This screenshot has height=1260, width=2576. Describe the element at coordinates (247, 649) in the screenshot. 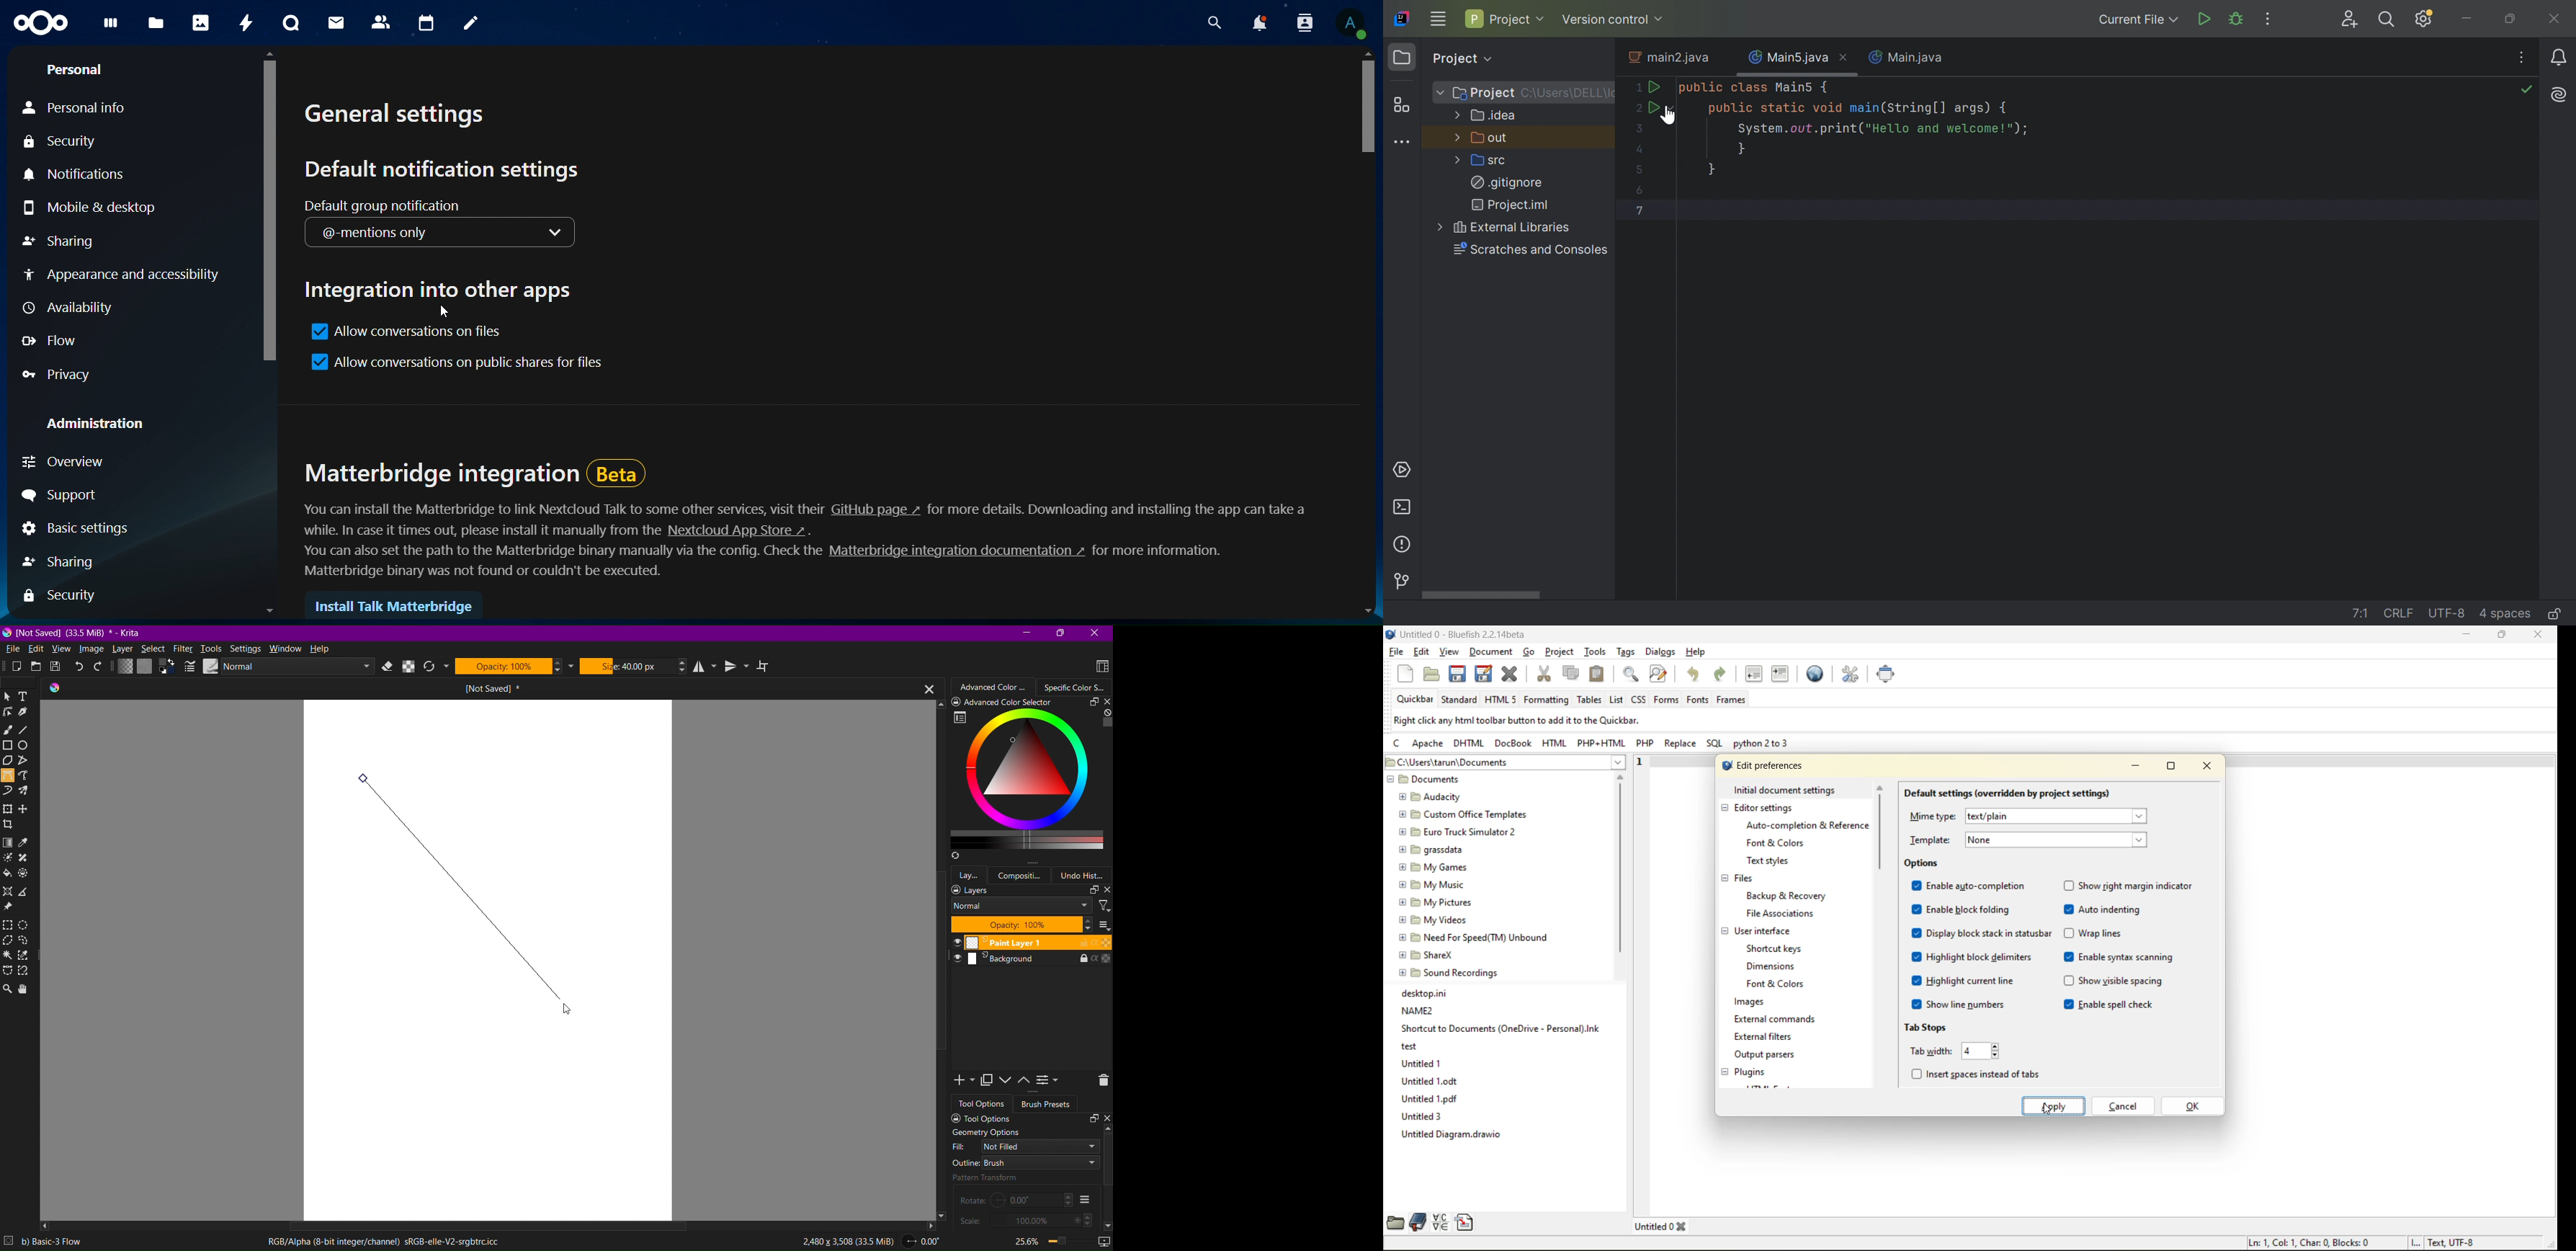

I see `Settings` at that location.